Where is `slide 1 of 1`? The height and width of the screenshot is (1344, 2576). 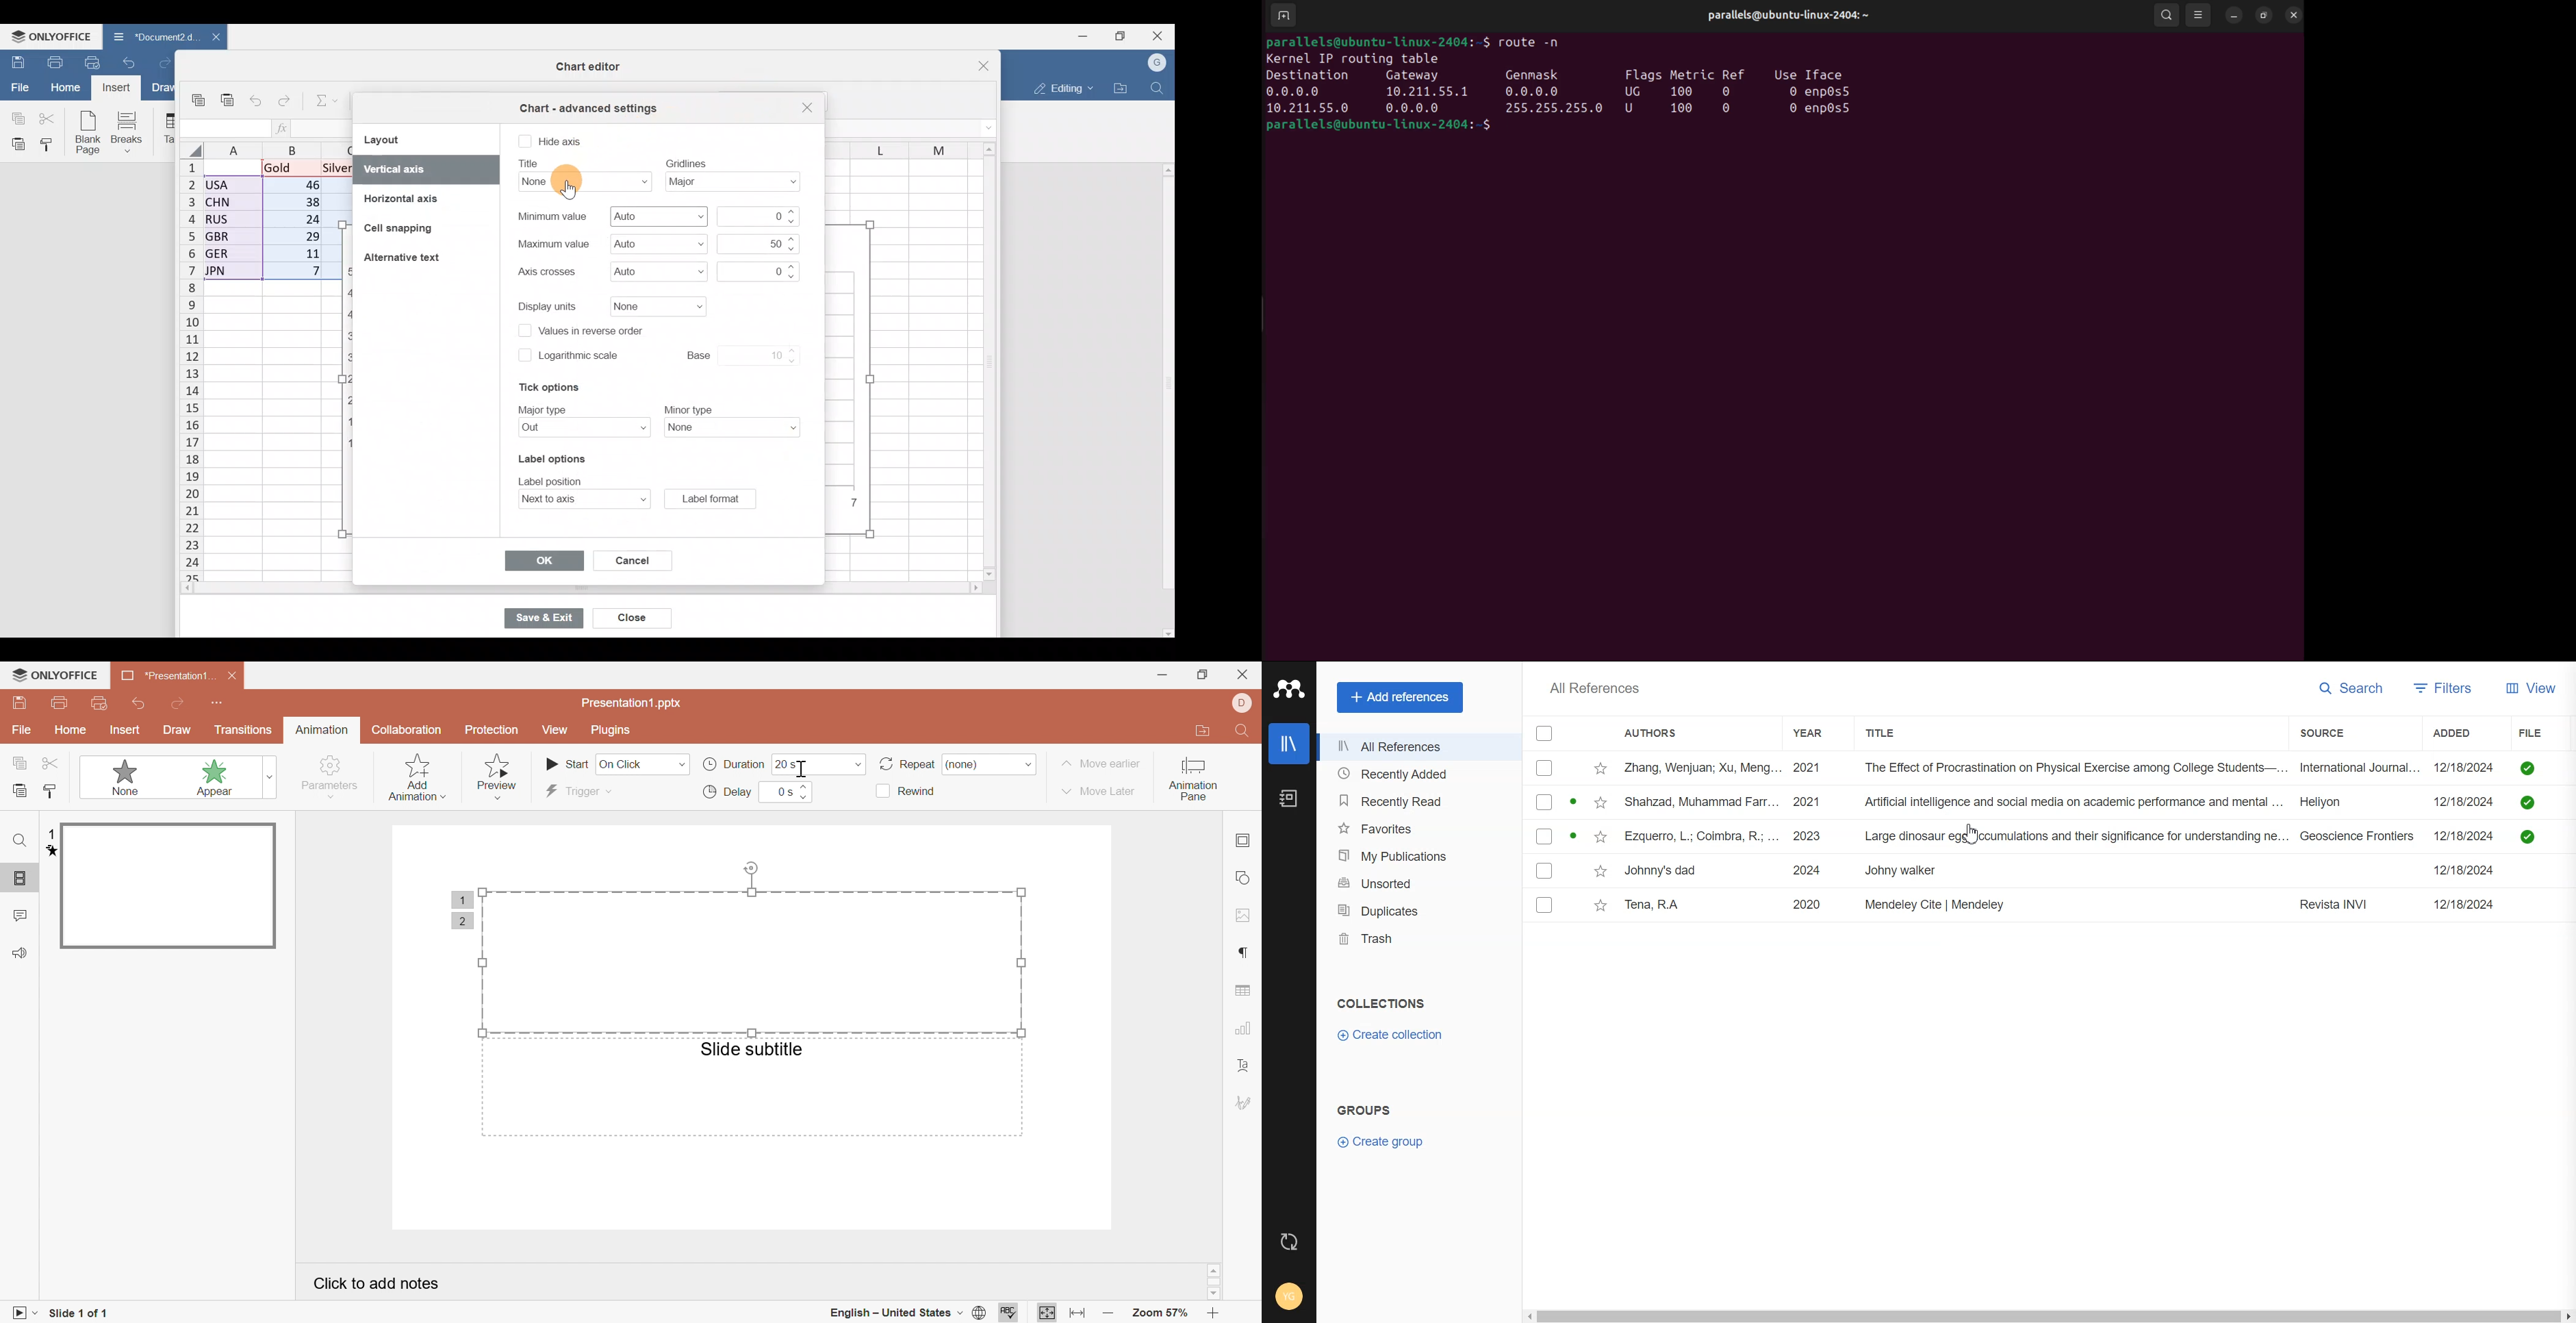 slide 1 of 1 is located at coordinates (80, 1314).